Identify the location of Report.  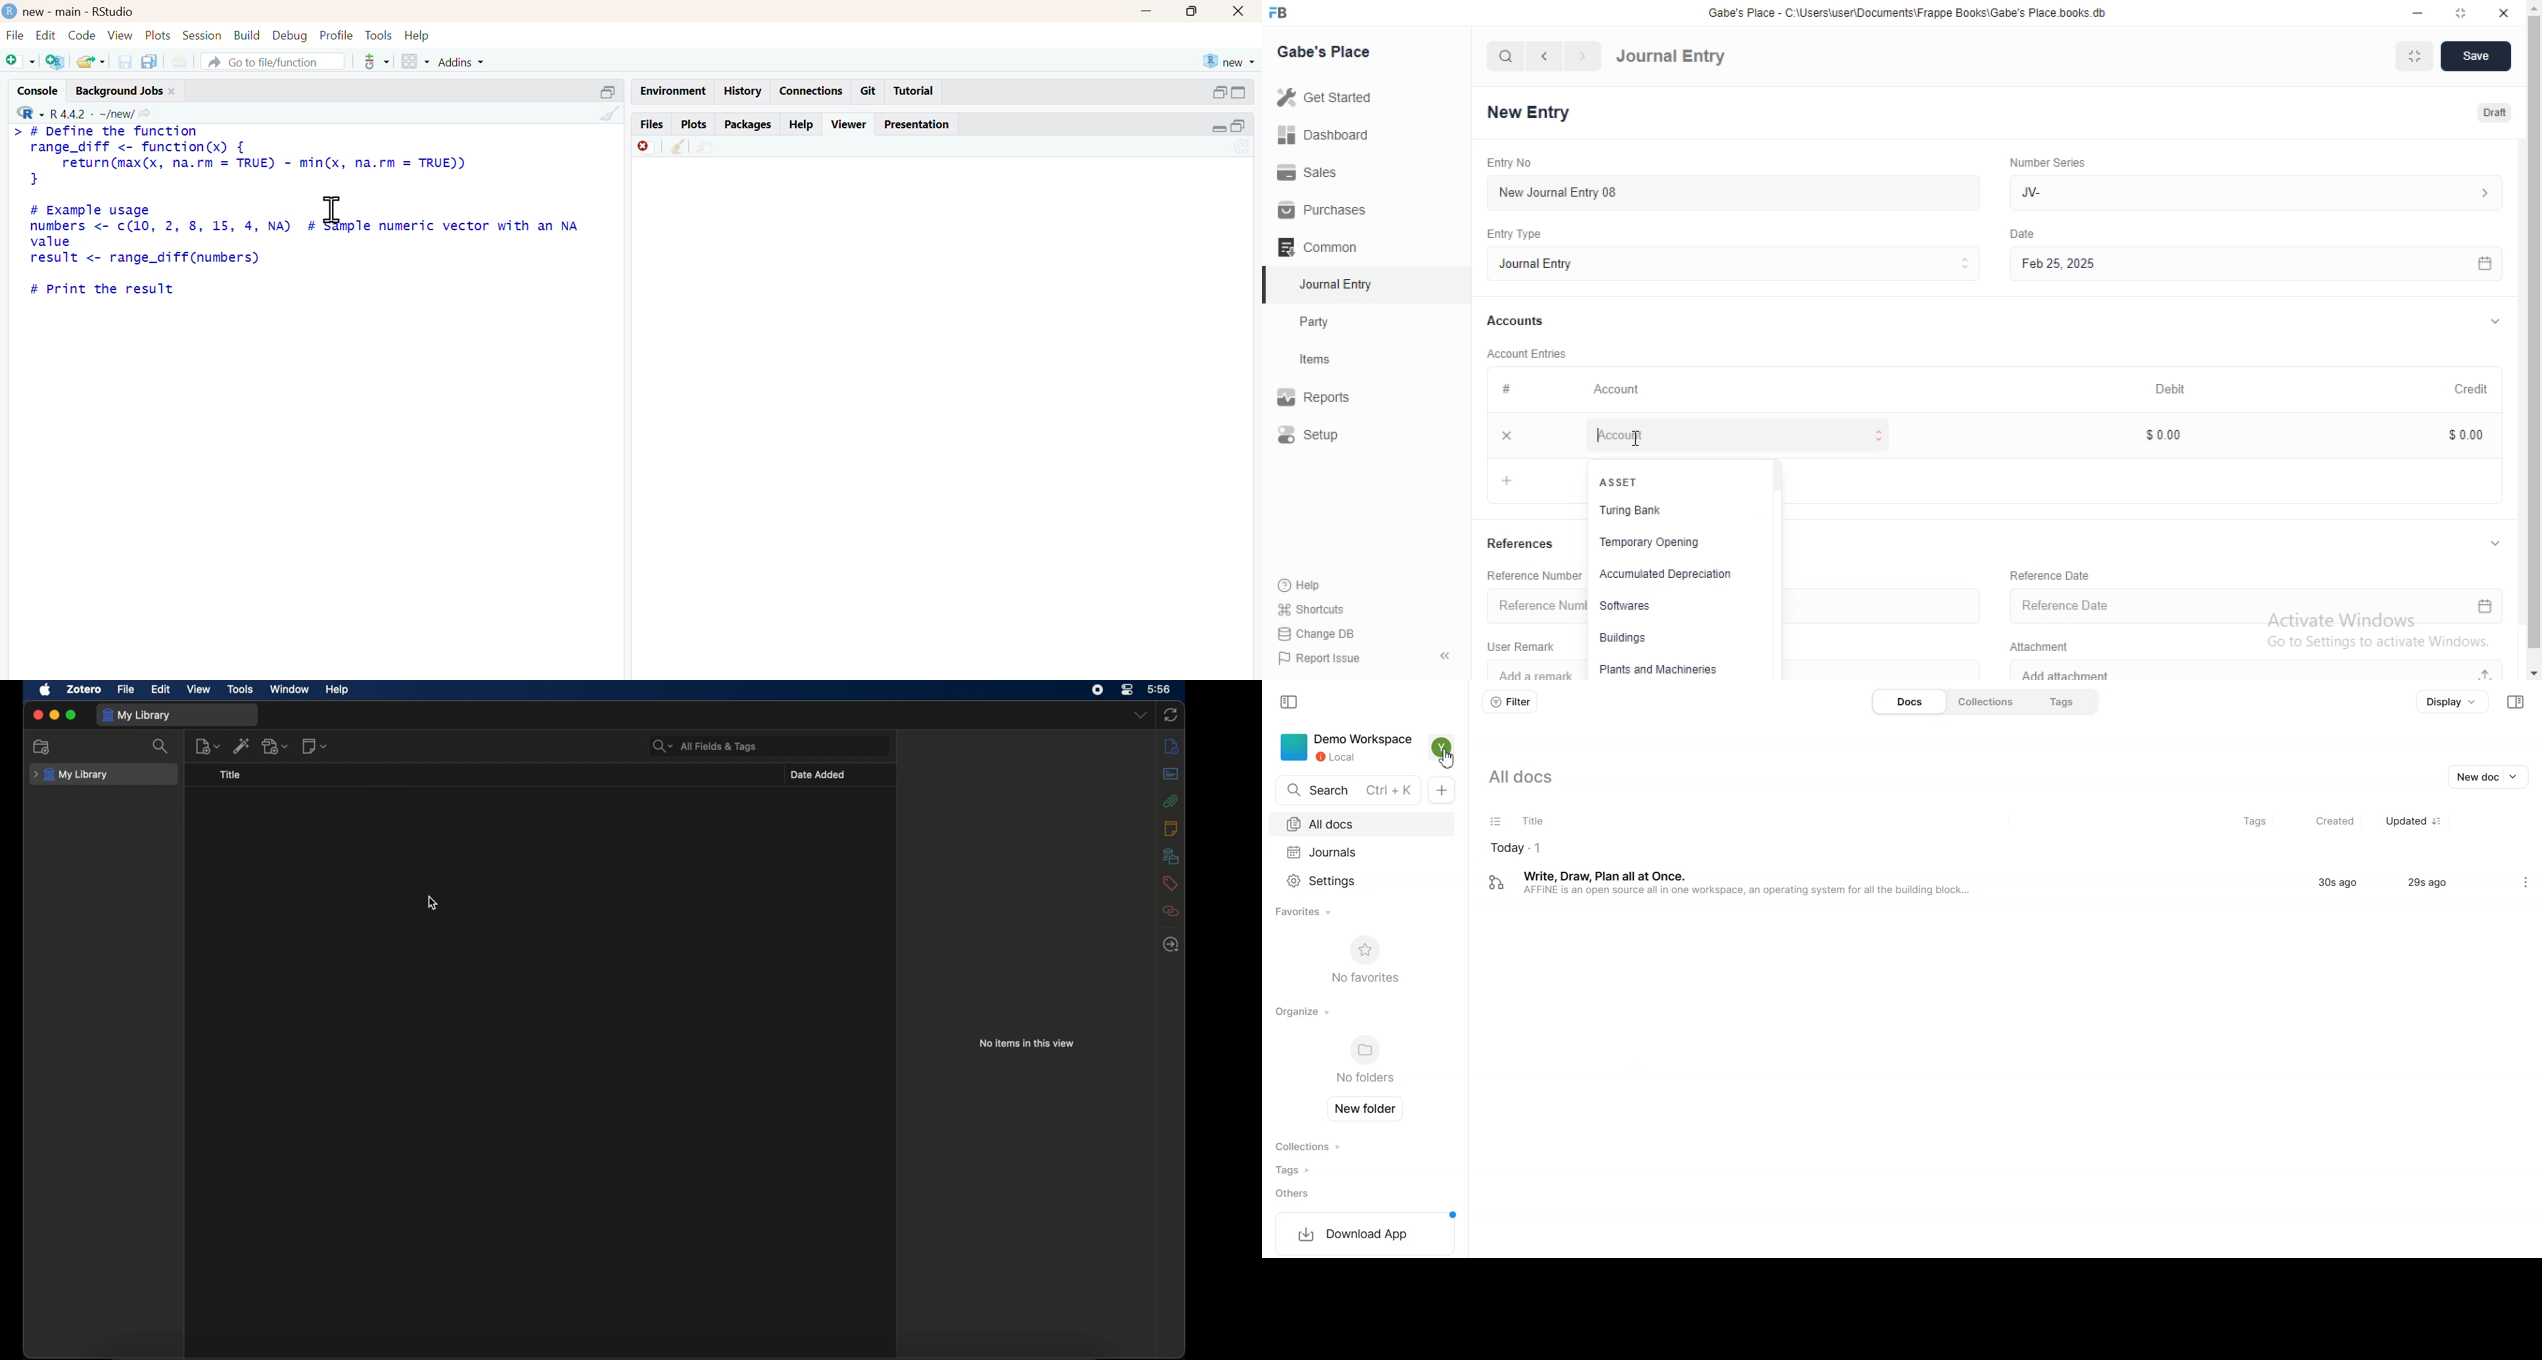
(1329, 397).